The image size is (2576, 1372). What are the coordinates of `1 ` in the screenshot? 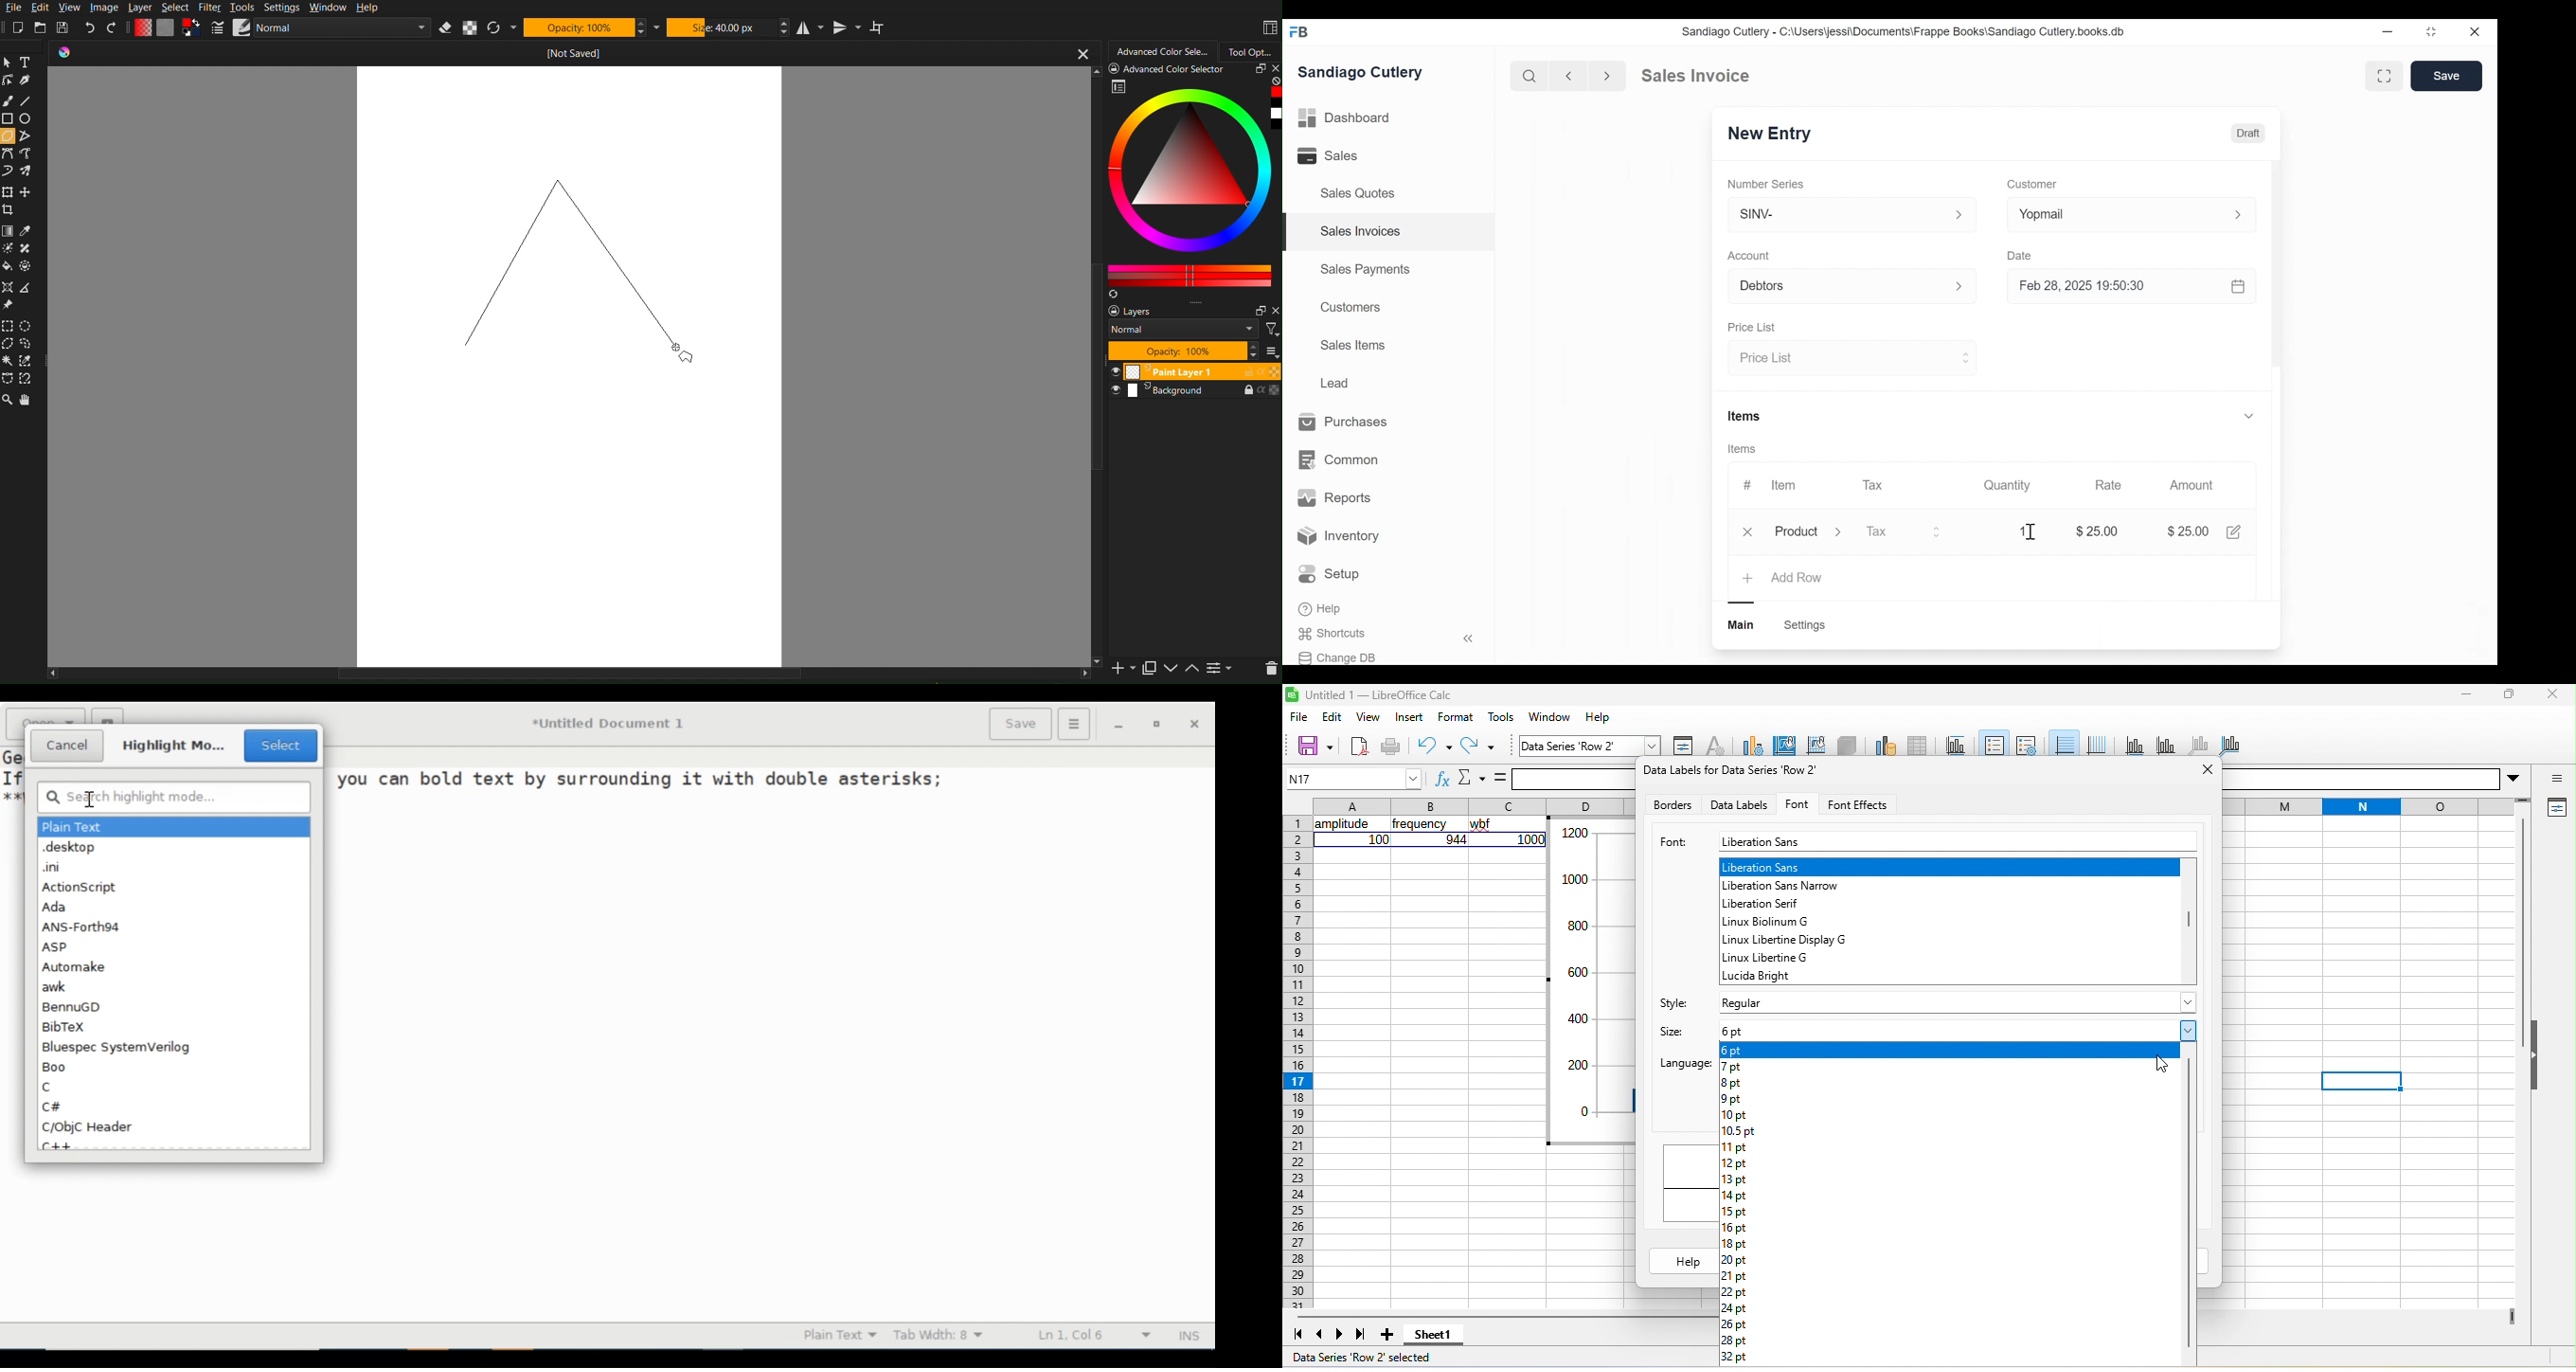 It's located at (2023, 531).